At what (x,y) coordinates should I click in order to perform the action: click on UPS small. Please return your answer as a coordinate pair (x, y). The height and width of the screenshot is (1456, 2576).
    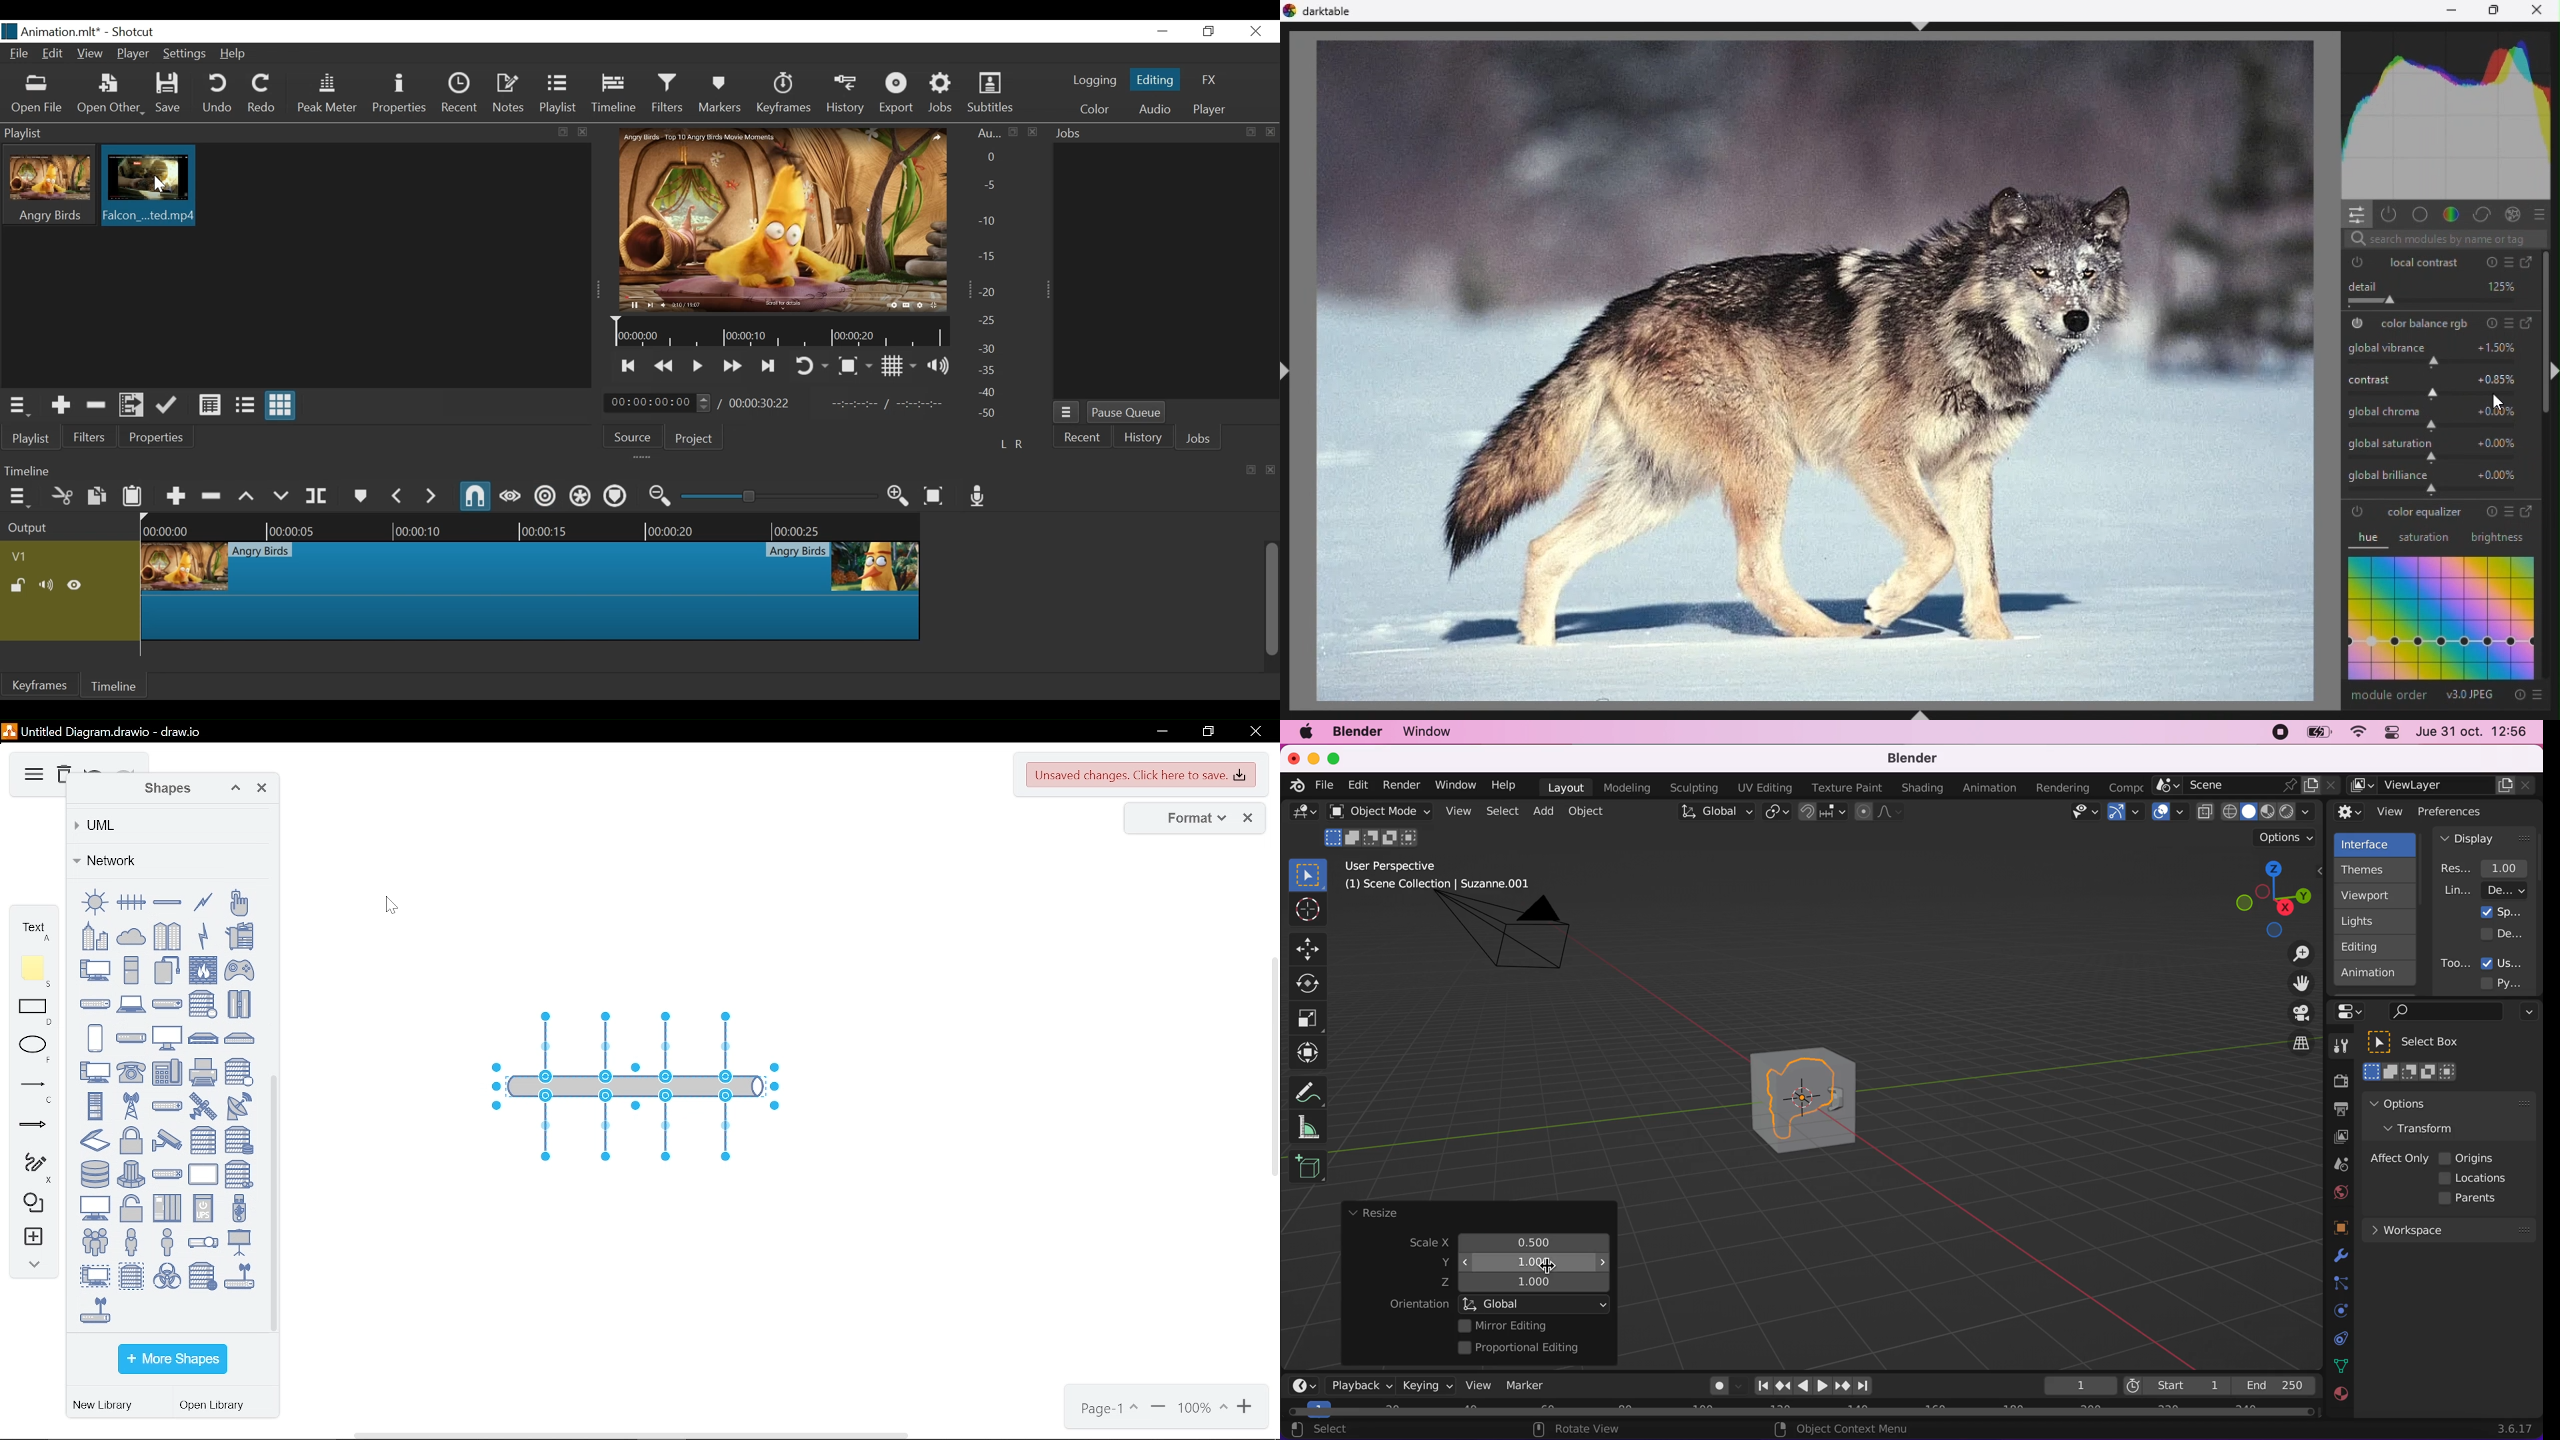
    Looking at the image, I should click on (203, 1207).